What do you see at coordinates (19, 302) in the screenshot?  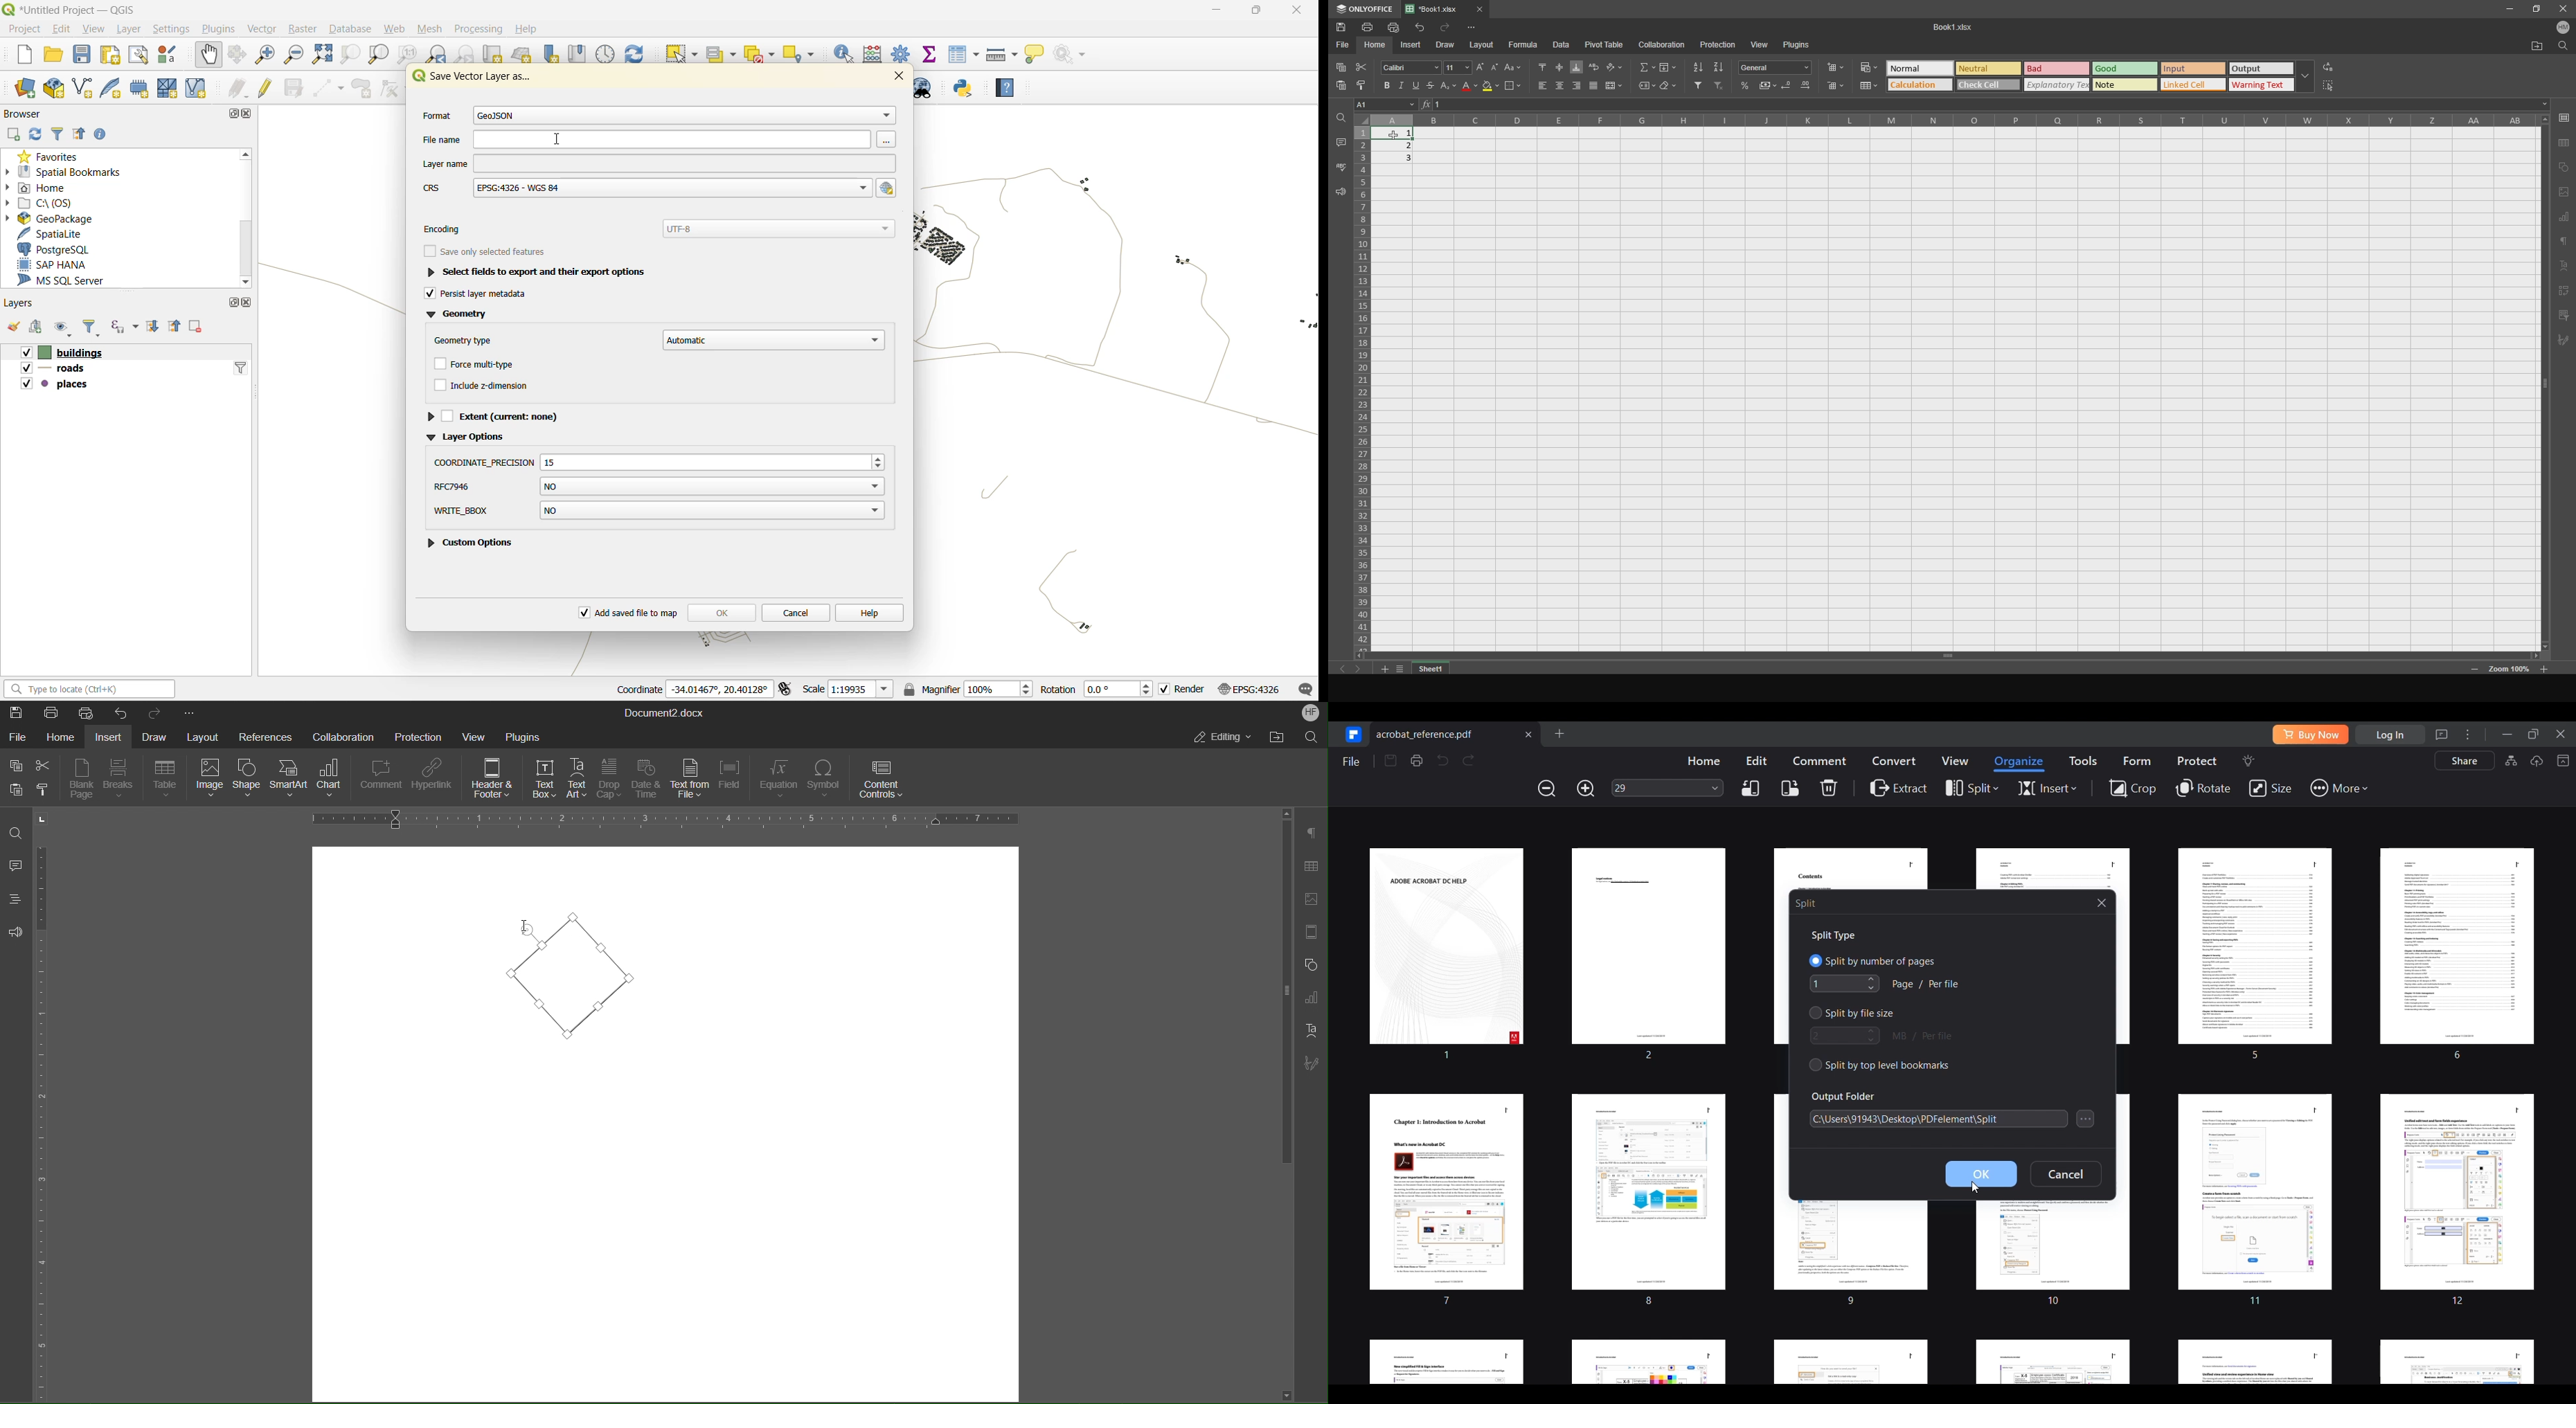 I see `layers` at bounding box center [19, 302].